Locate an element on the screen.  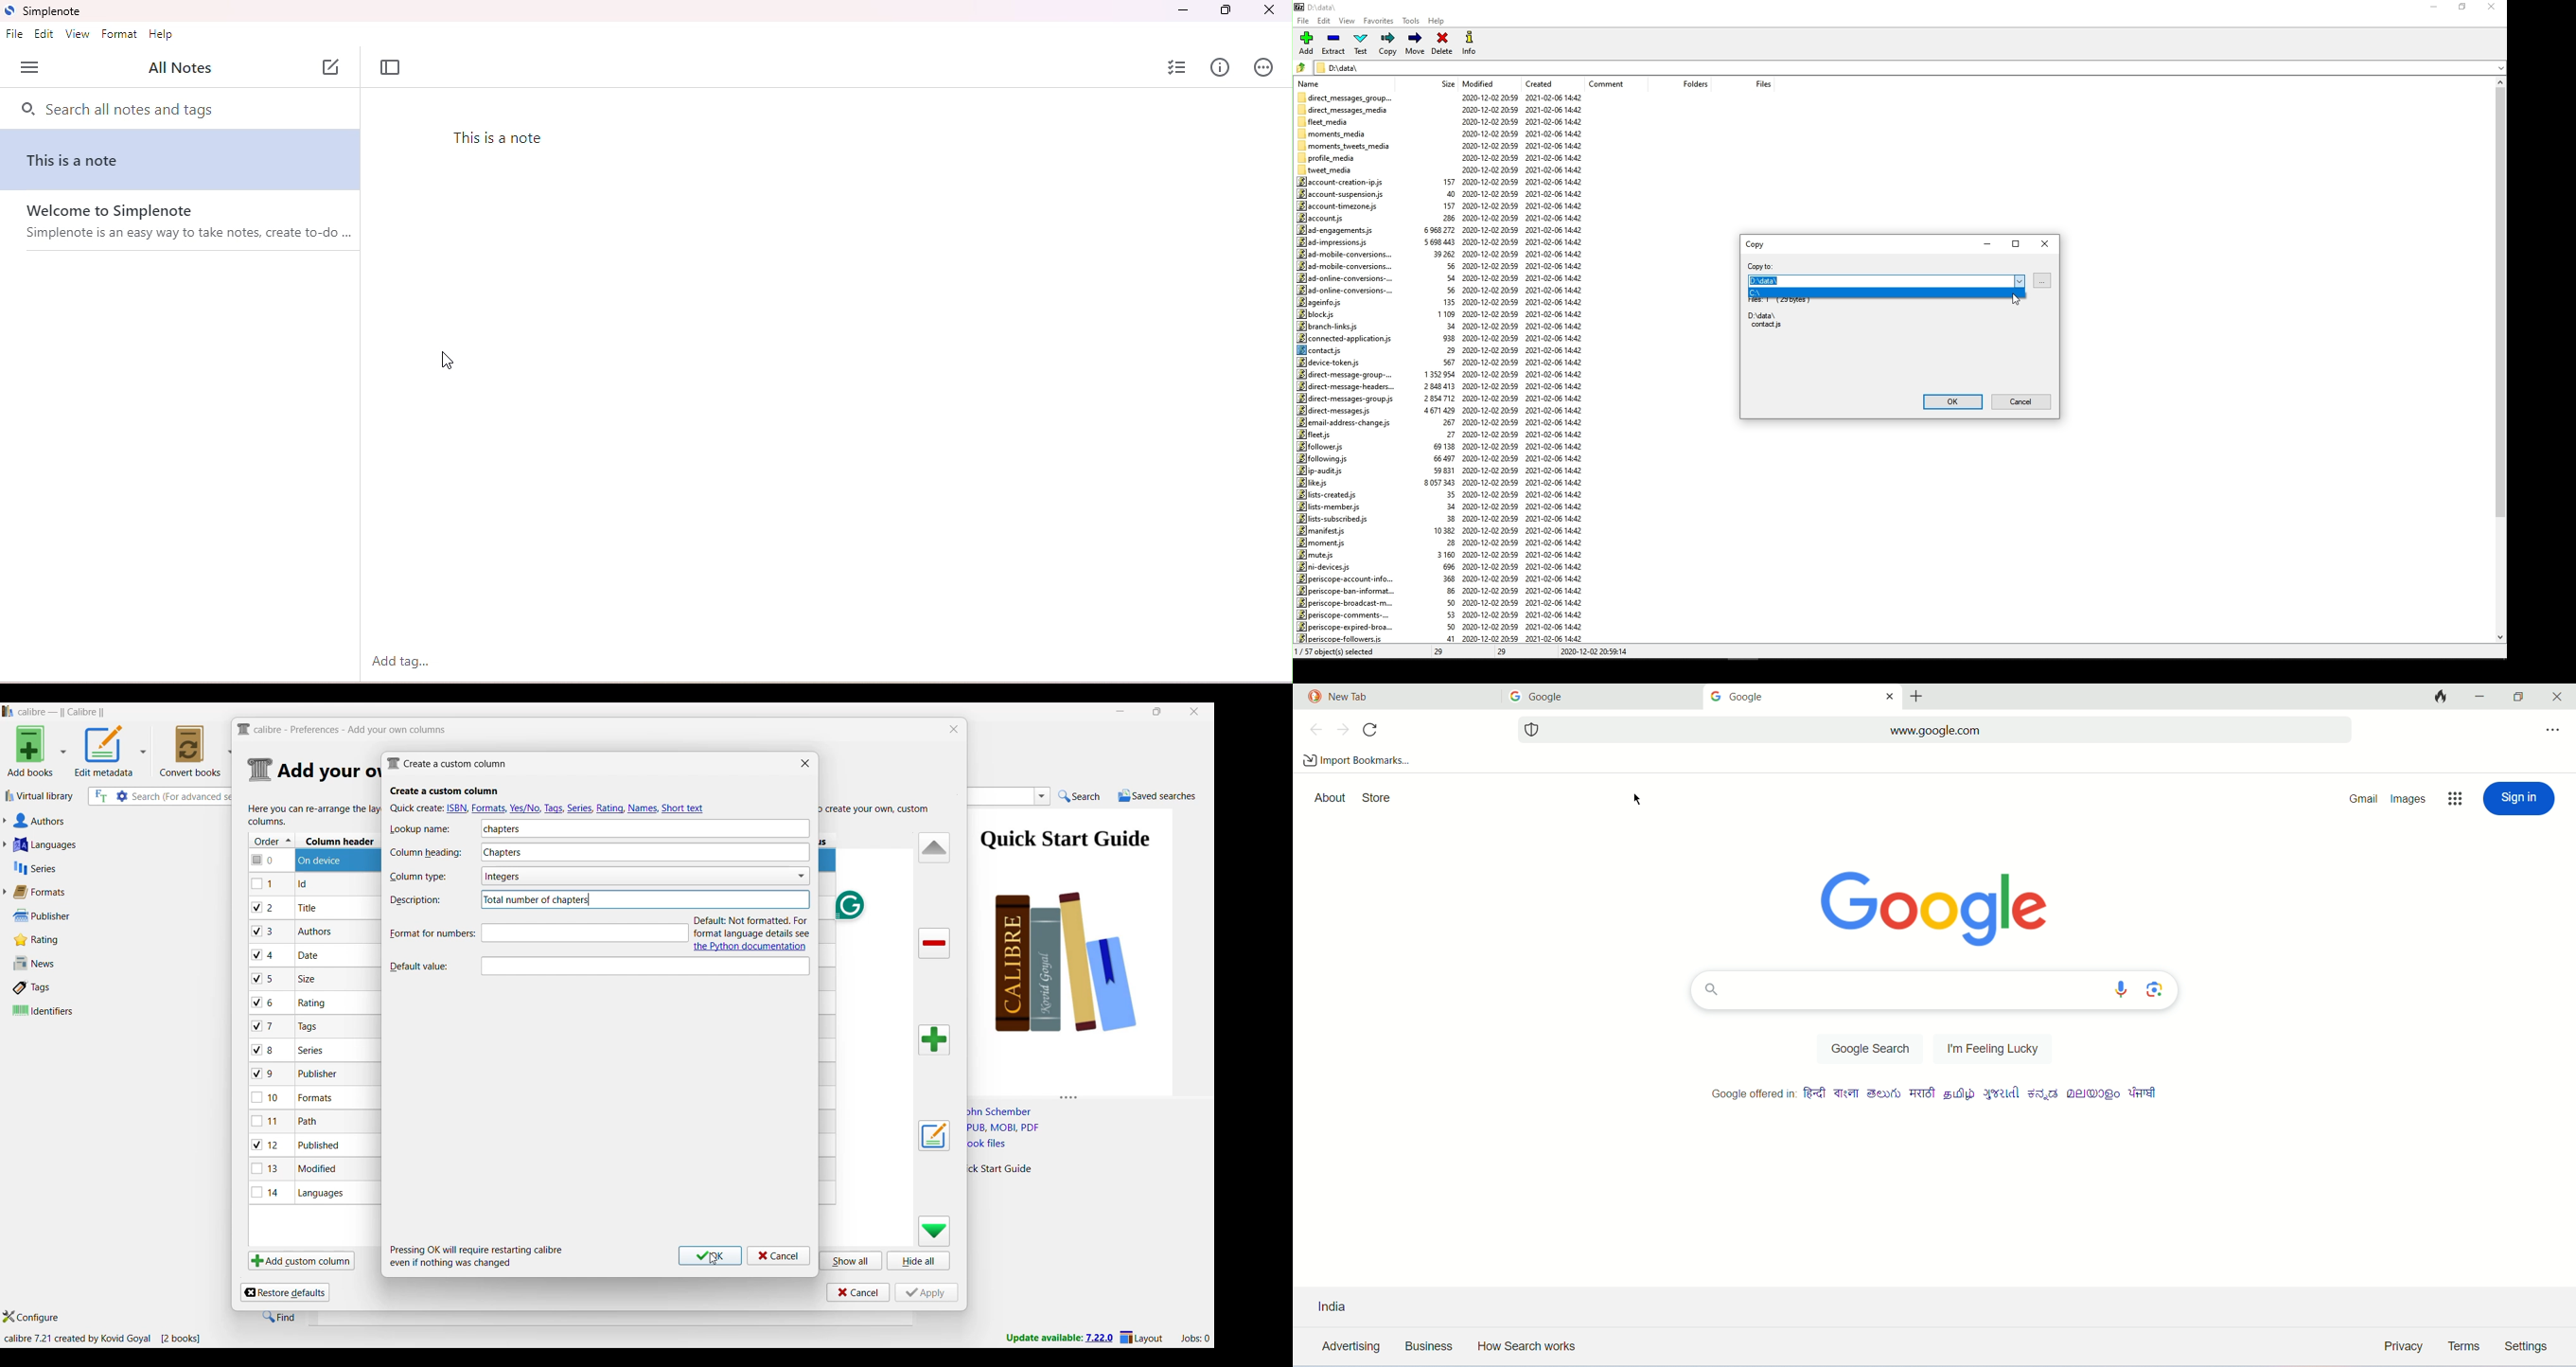
Move row up is located at coordinates (935, 847).